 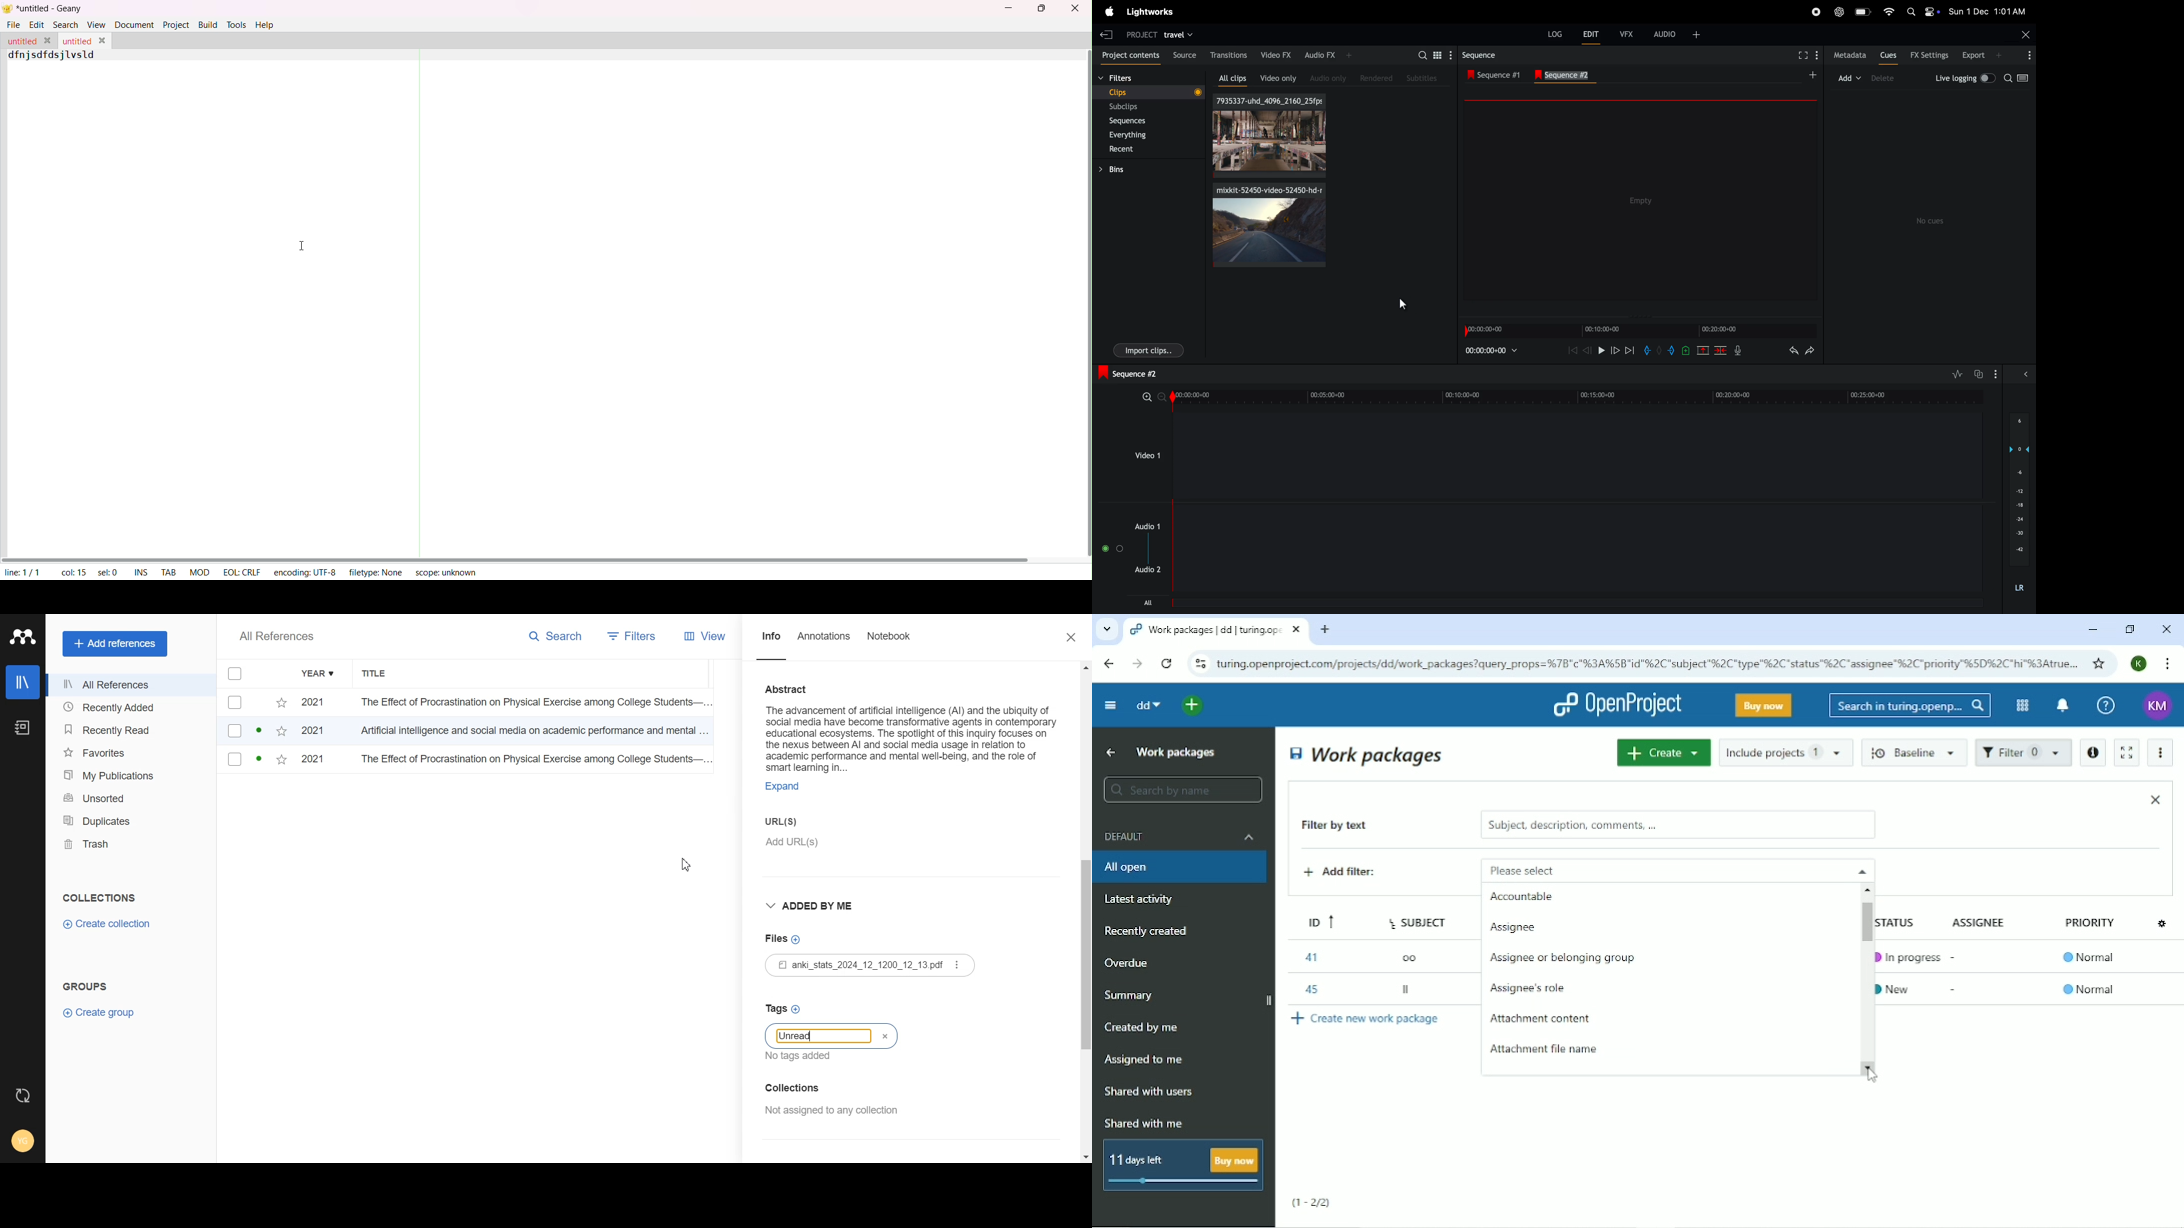 What do you see at coordinates (1109, 12) in the screenshot?
I see `apple menu` at bounding box center [1109, 12].